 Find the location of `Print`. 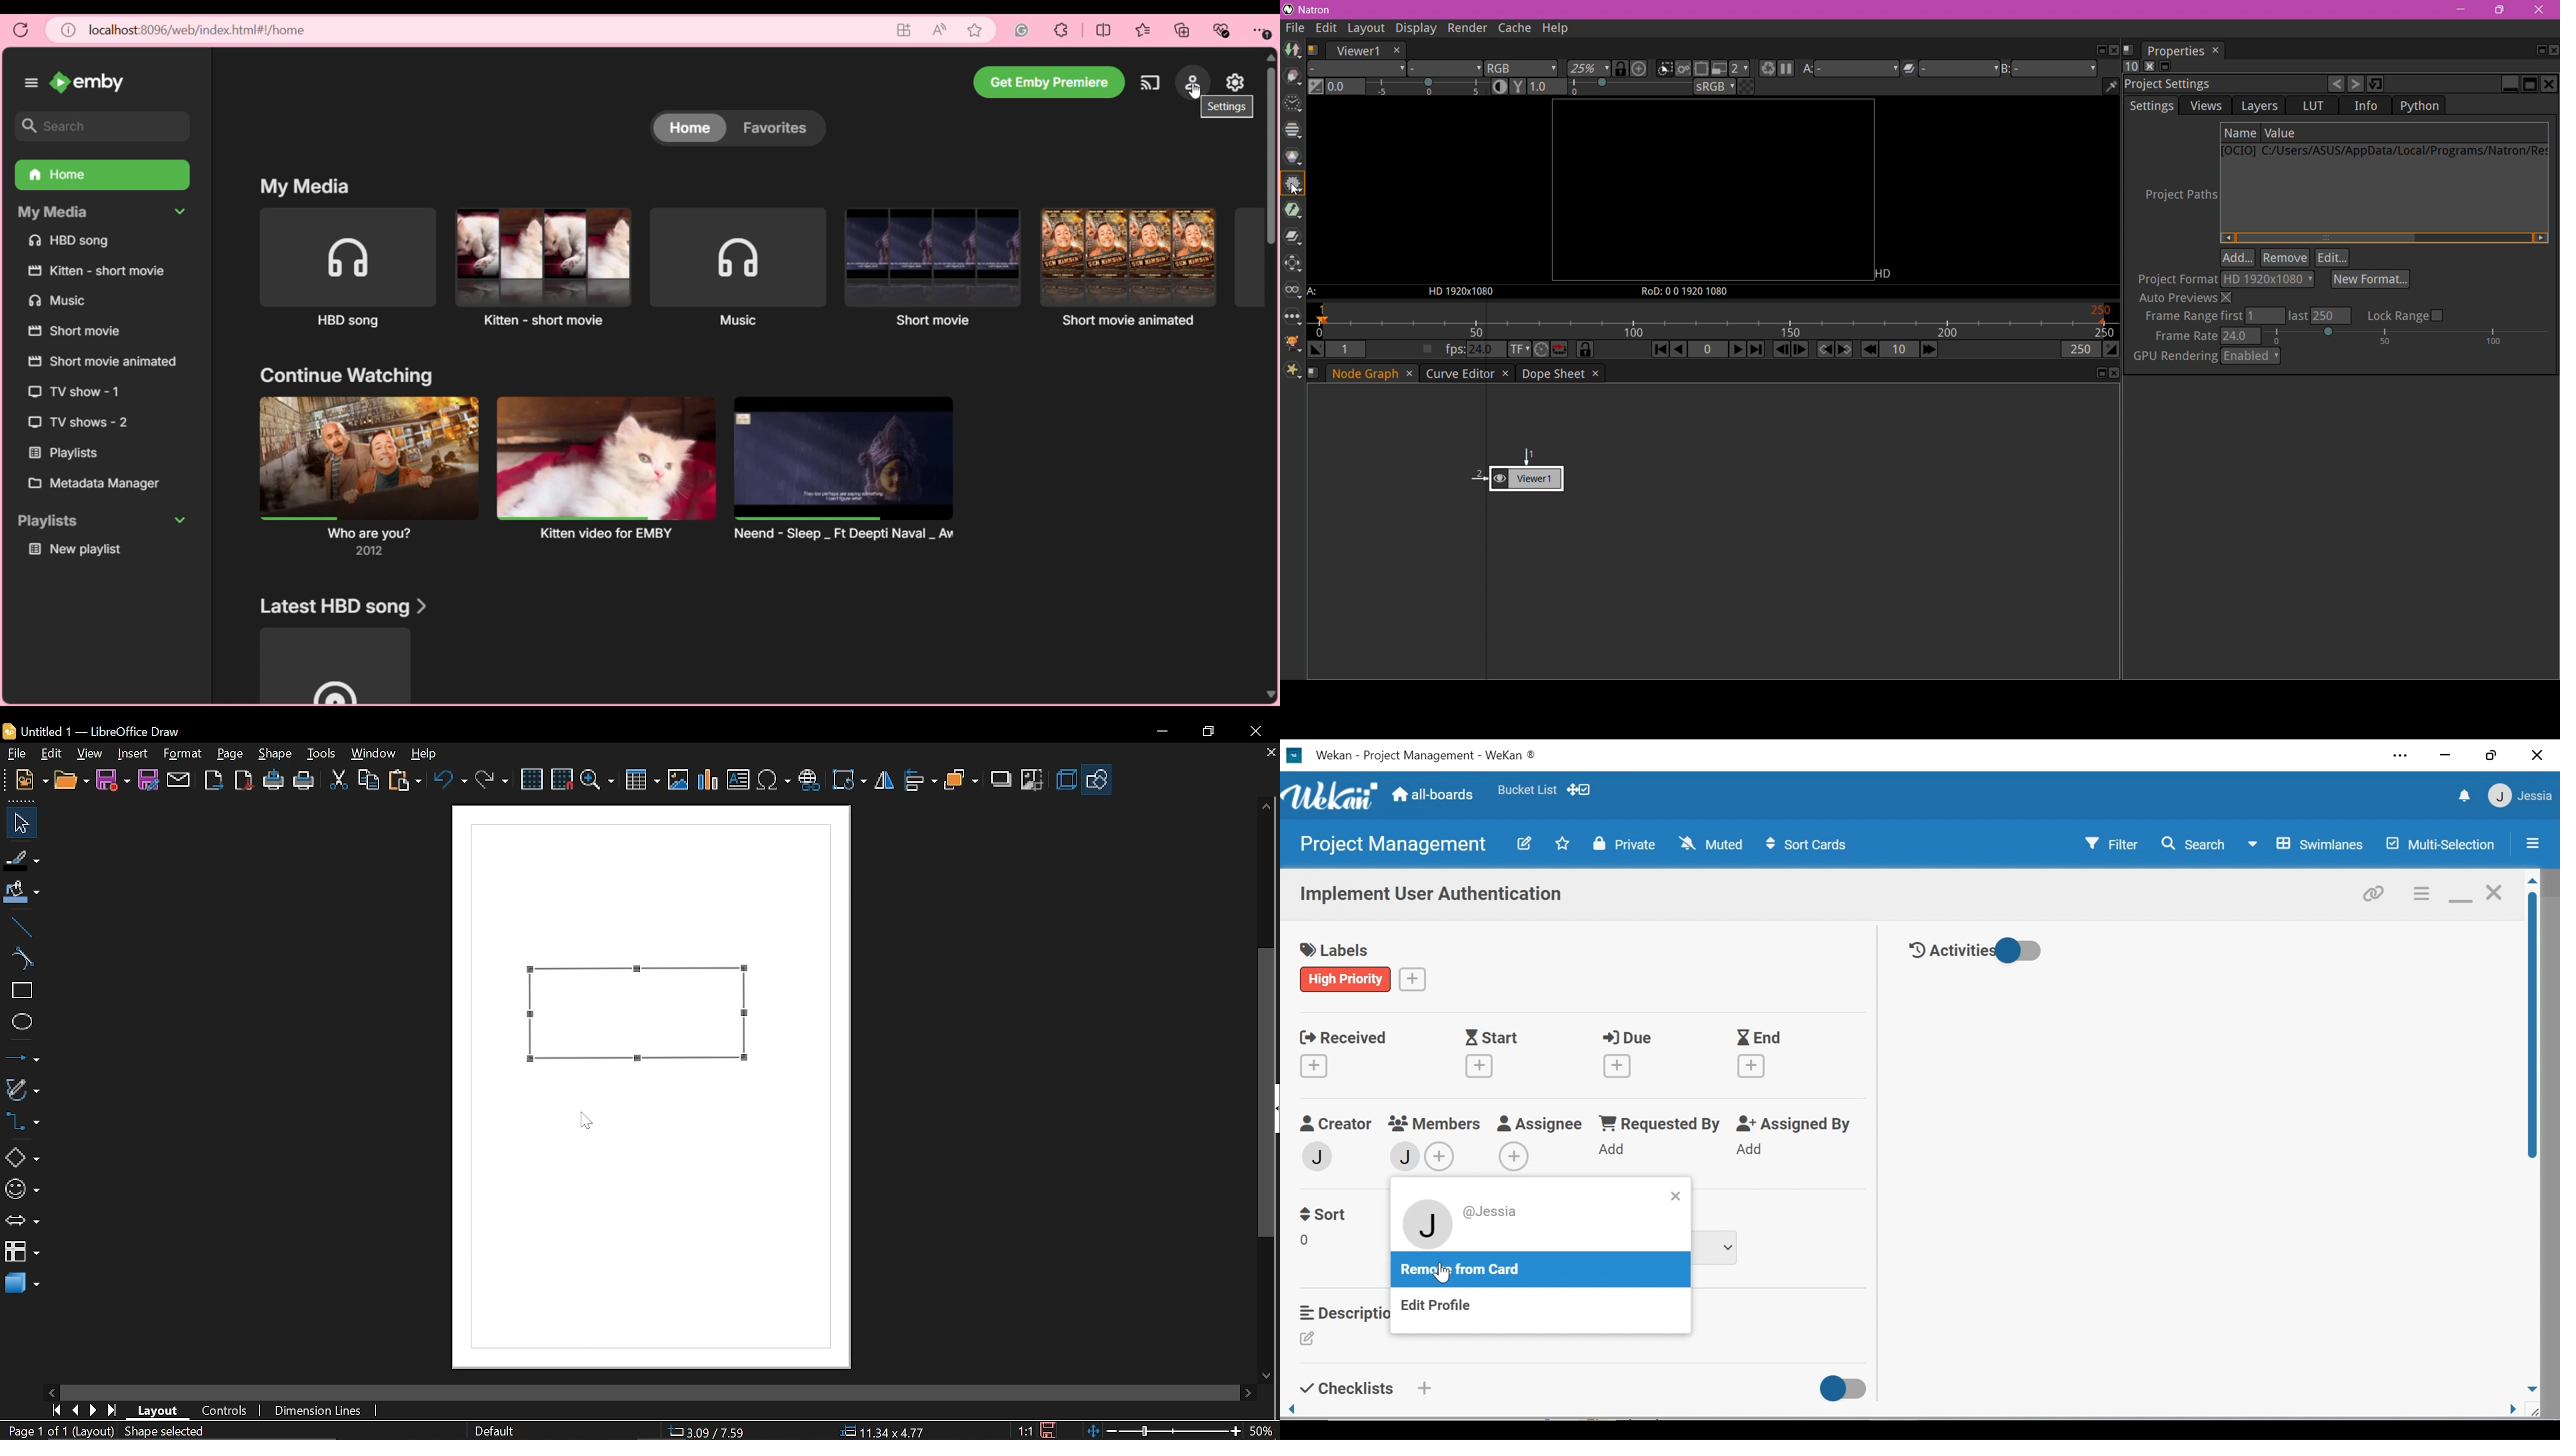

Print is located at coordinates (305, 781).